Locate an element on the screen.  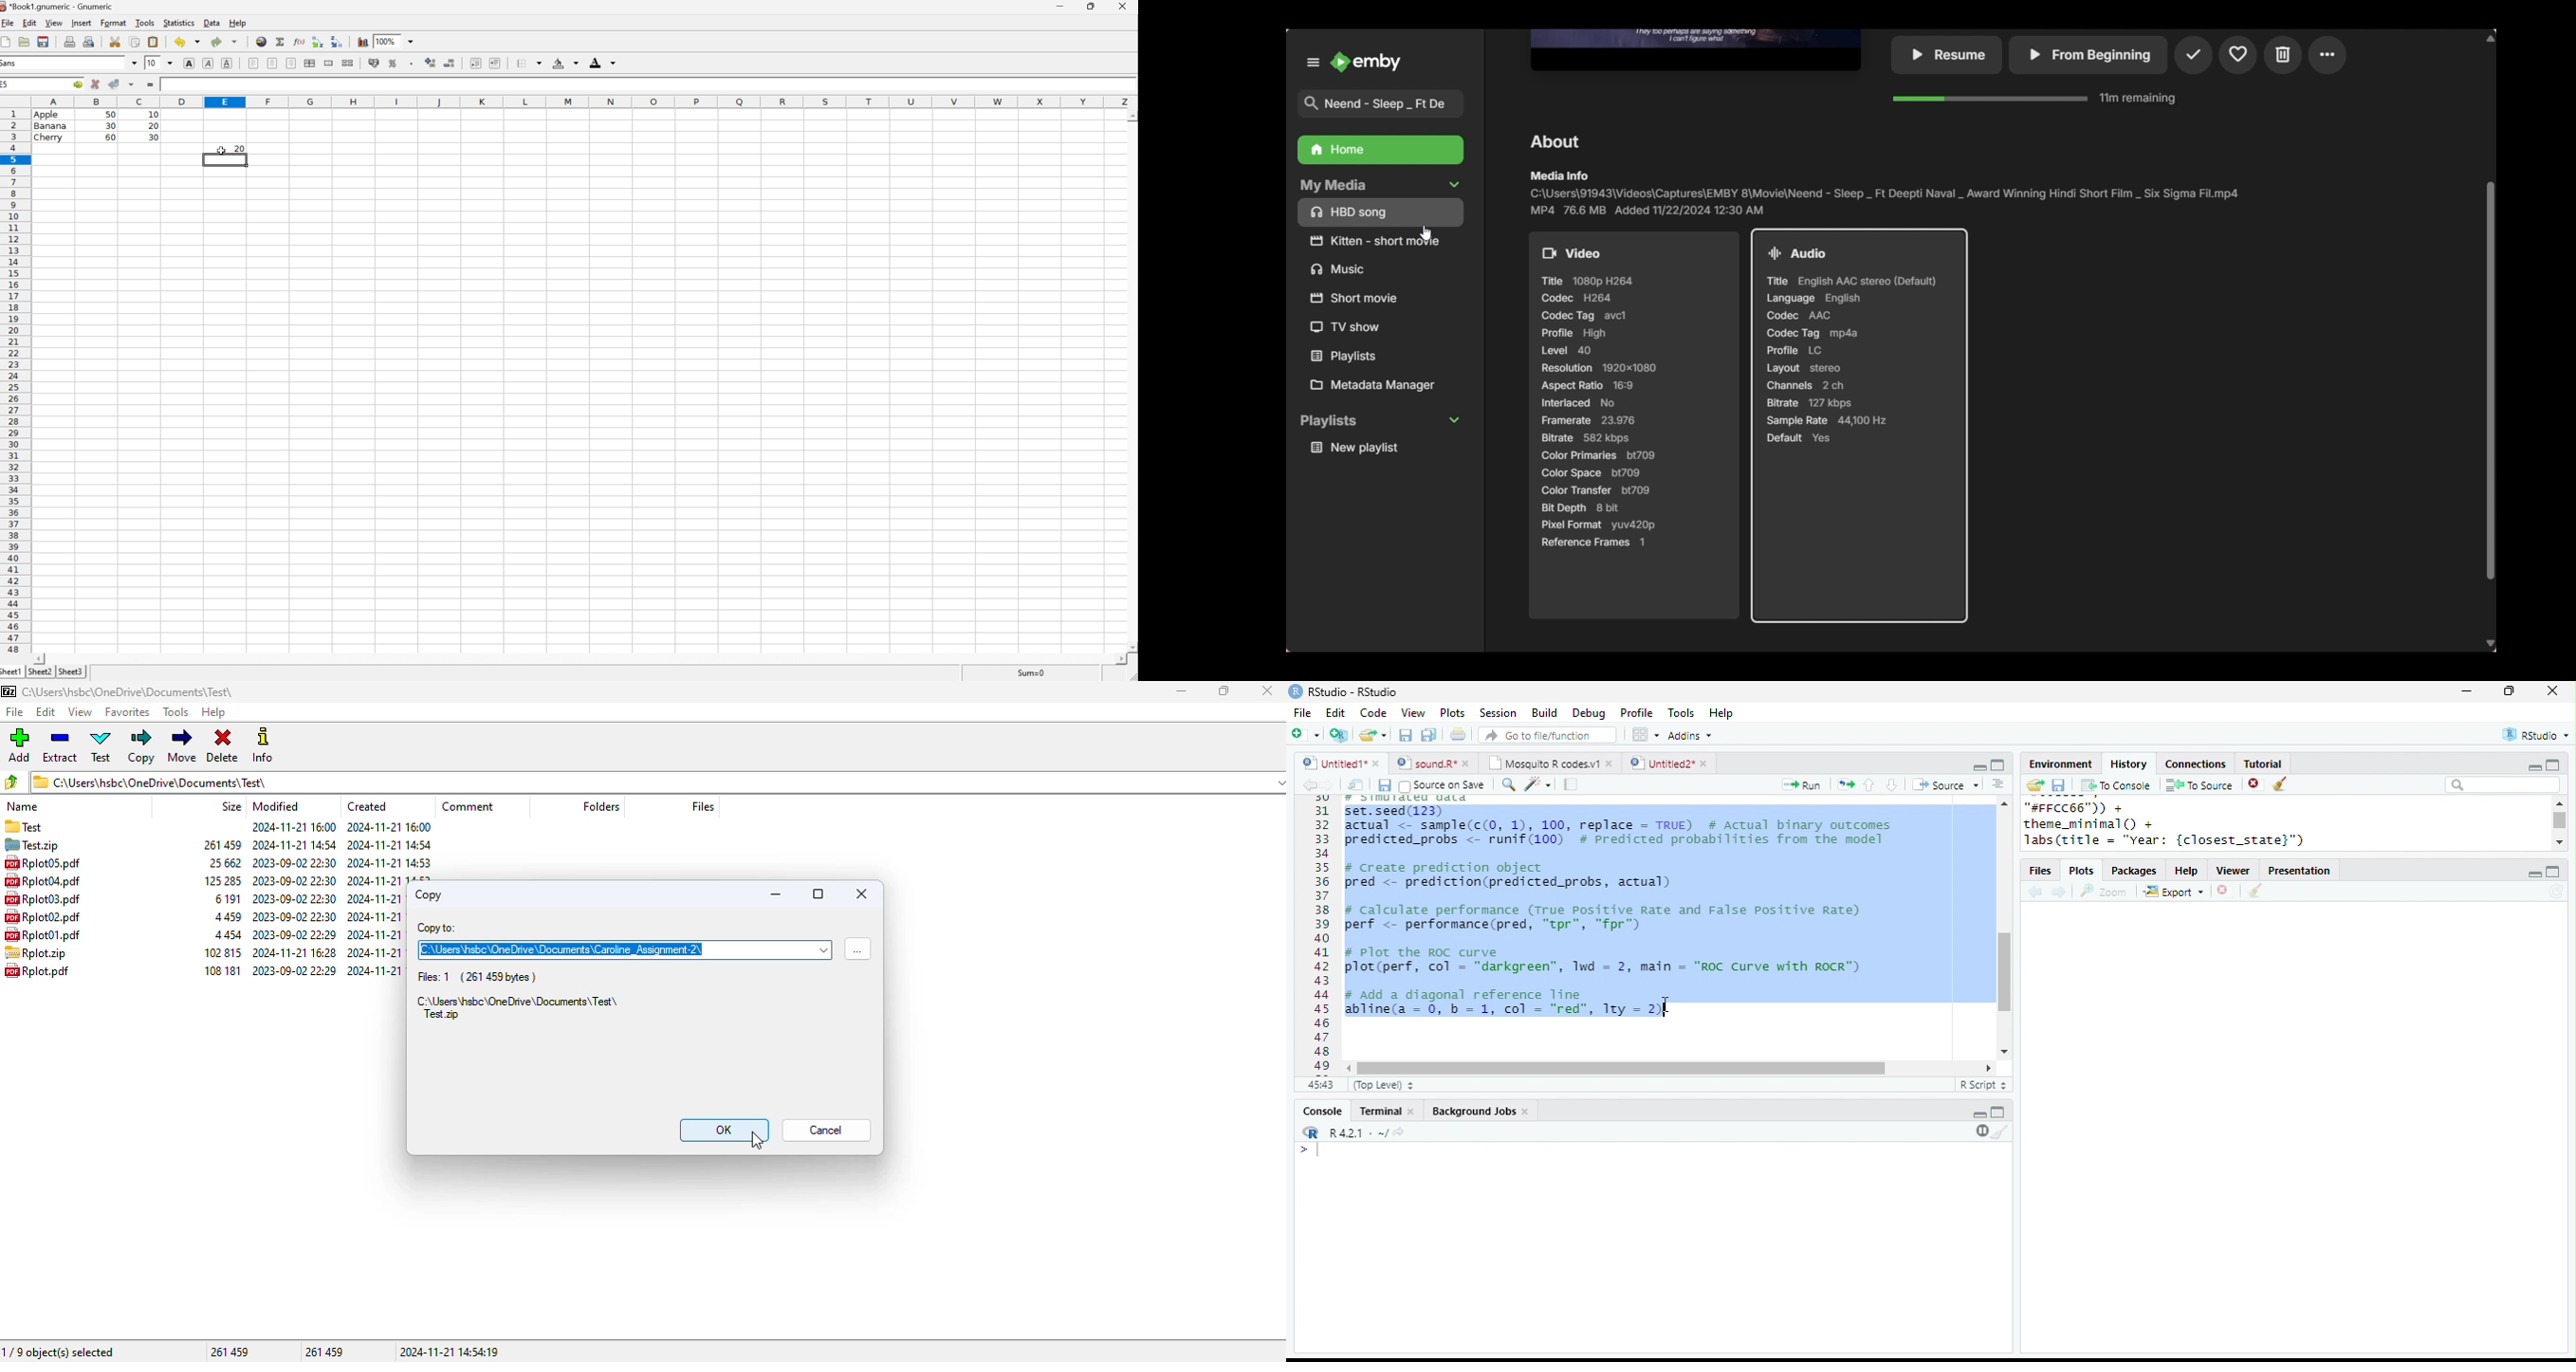
folder name is located at coordinates (24, 827).